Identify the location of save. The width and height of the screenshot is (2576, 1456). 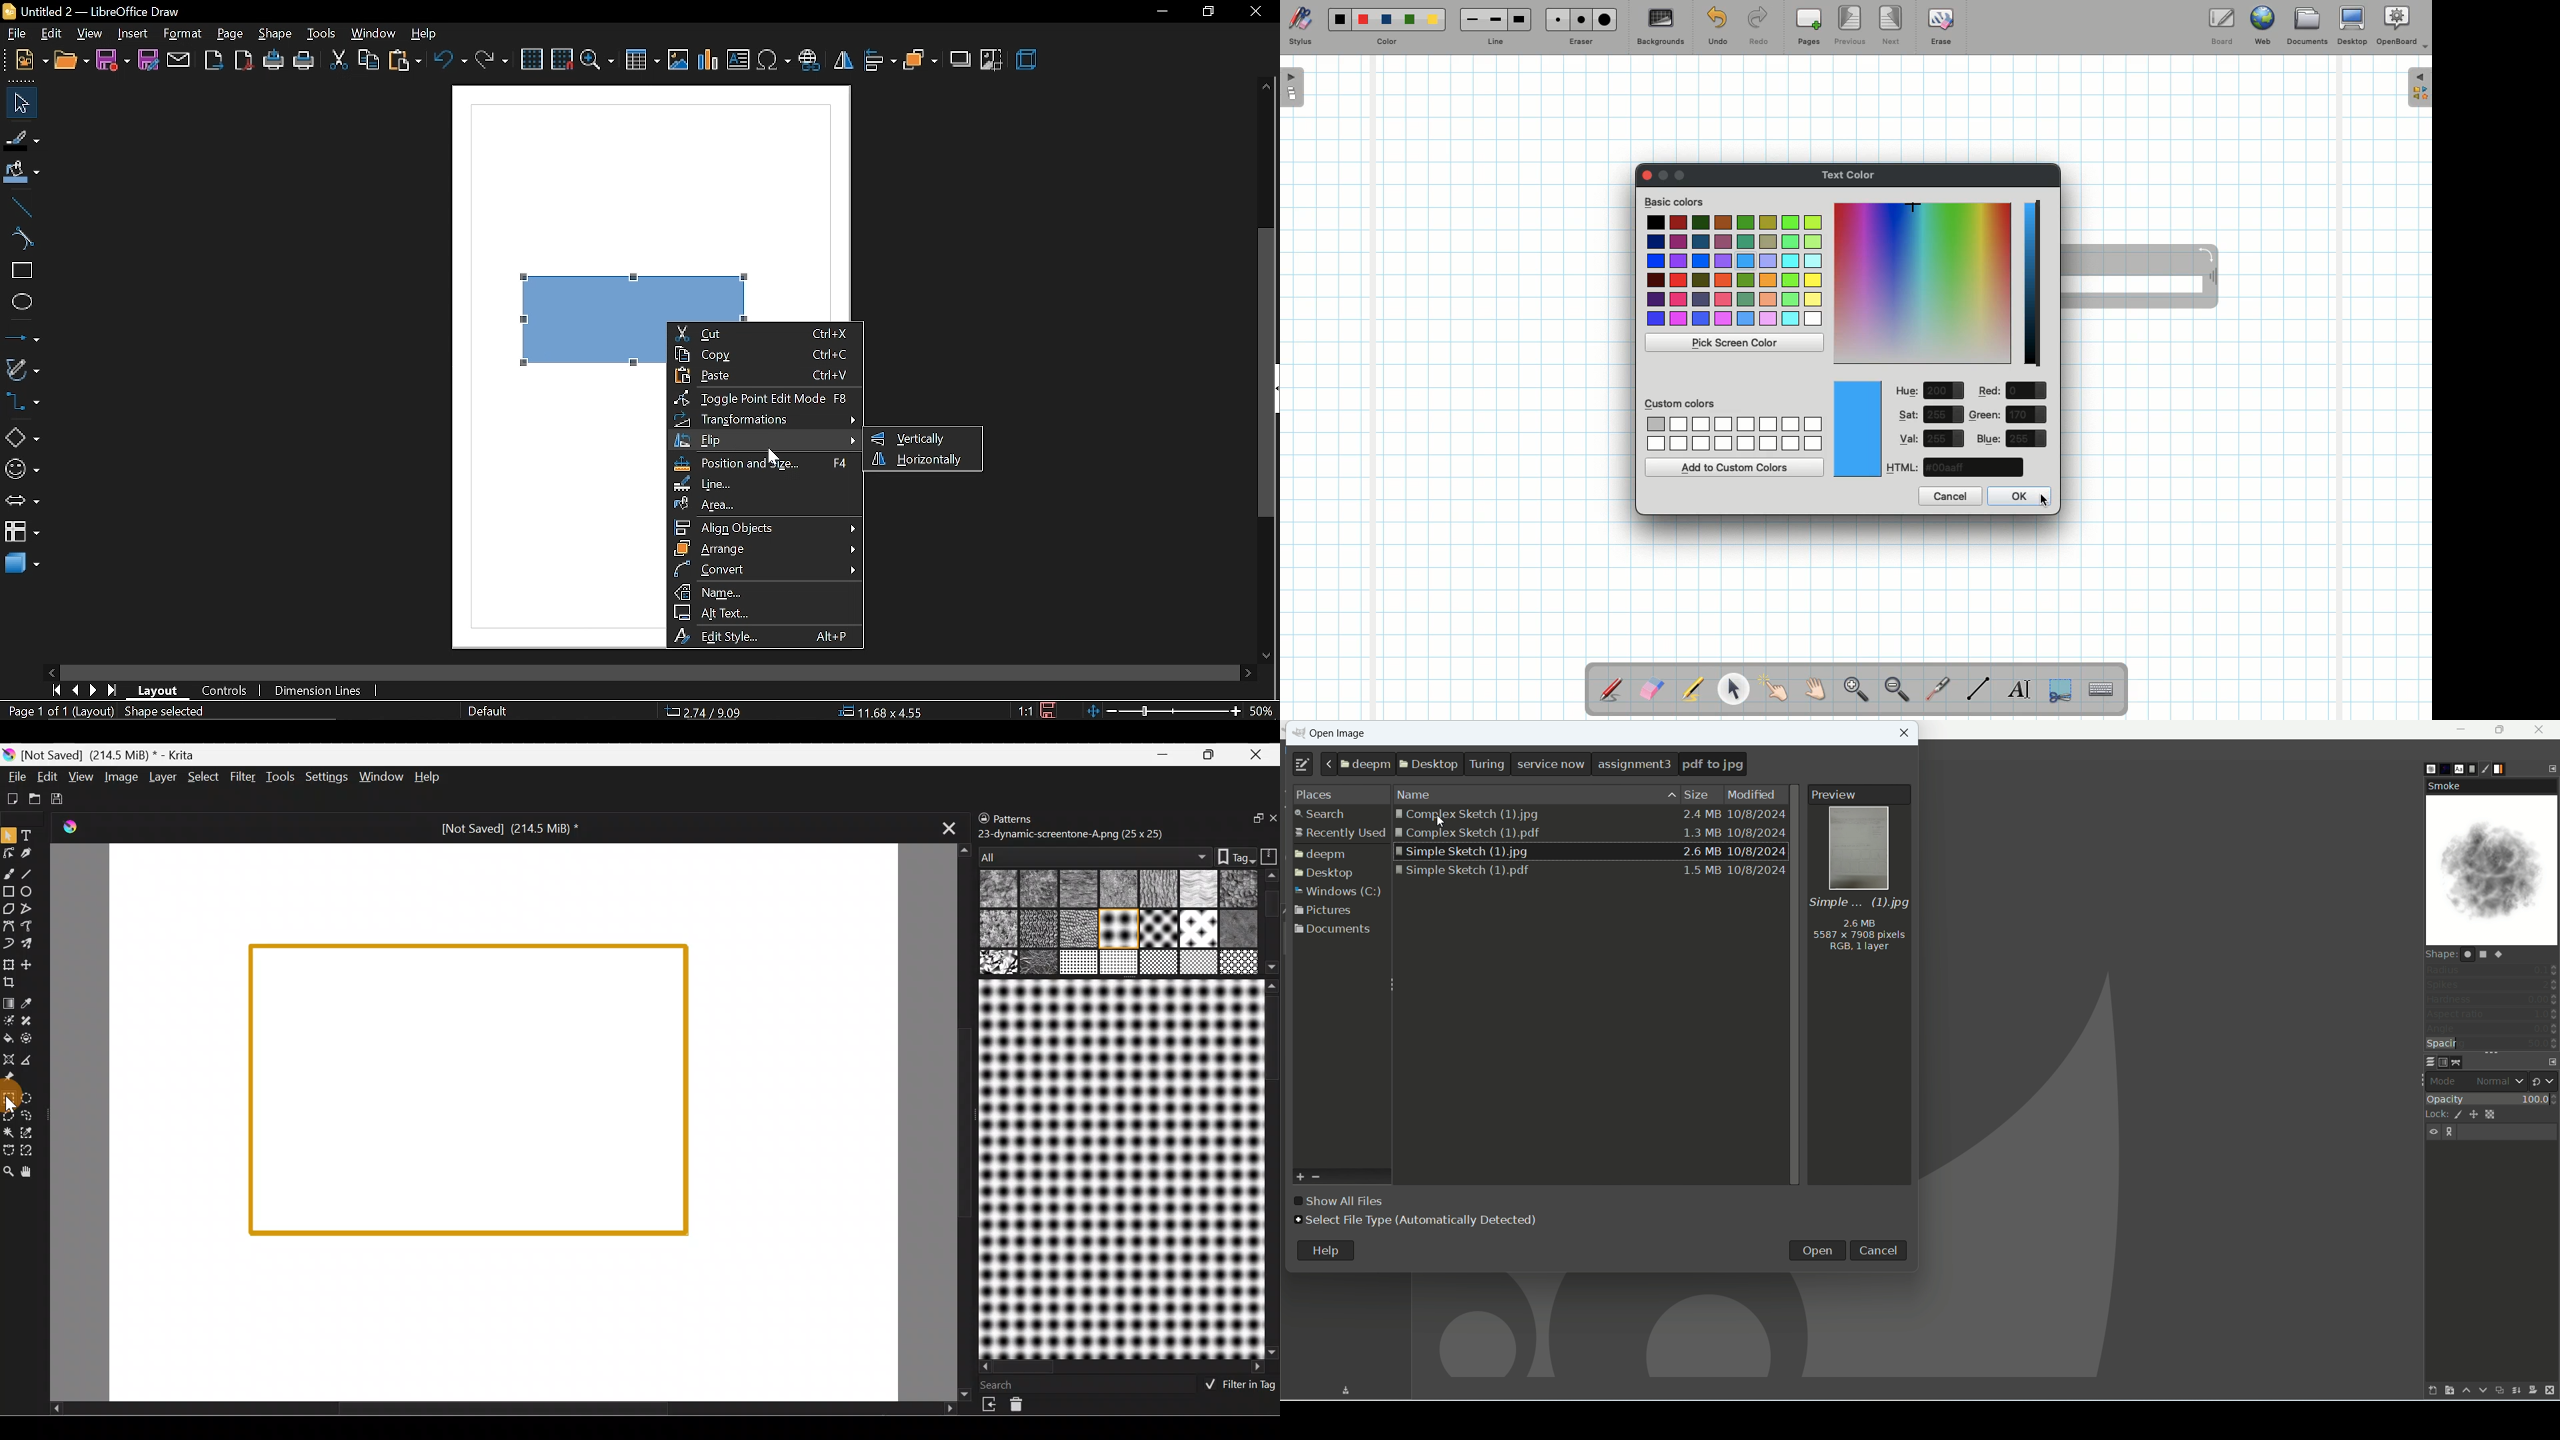
(1050, 709).